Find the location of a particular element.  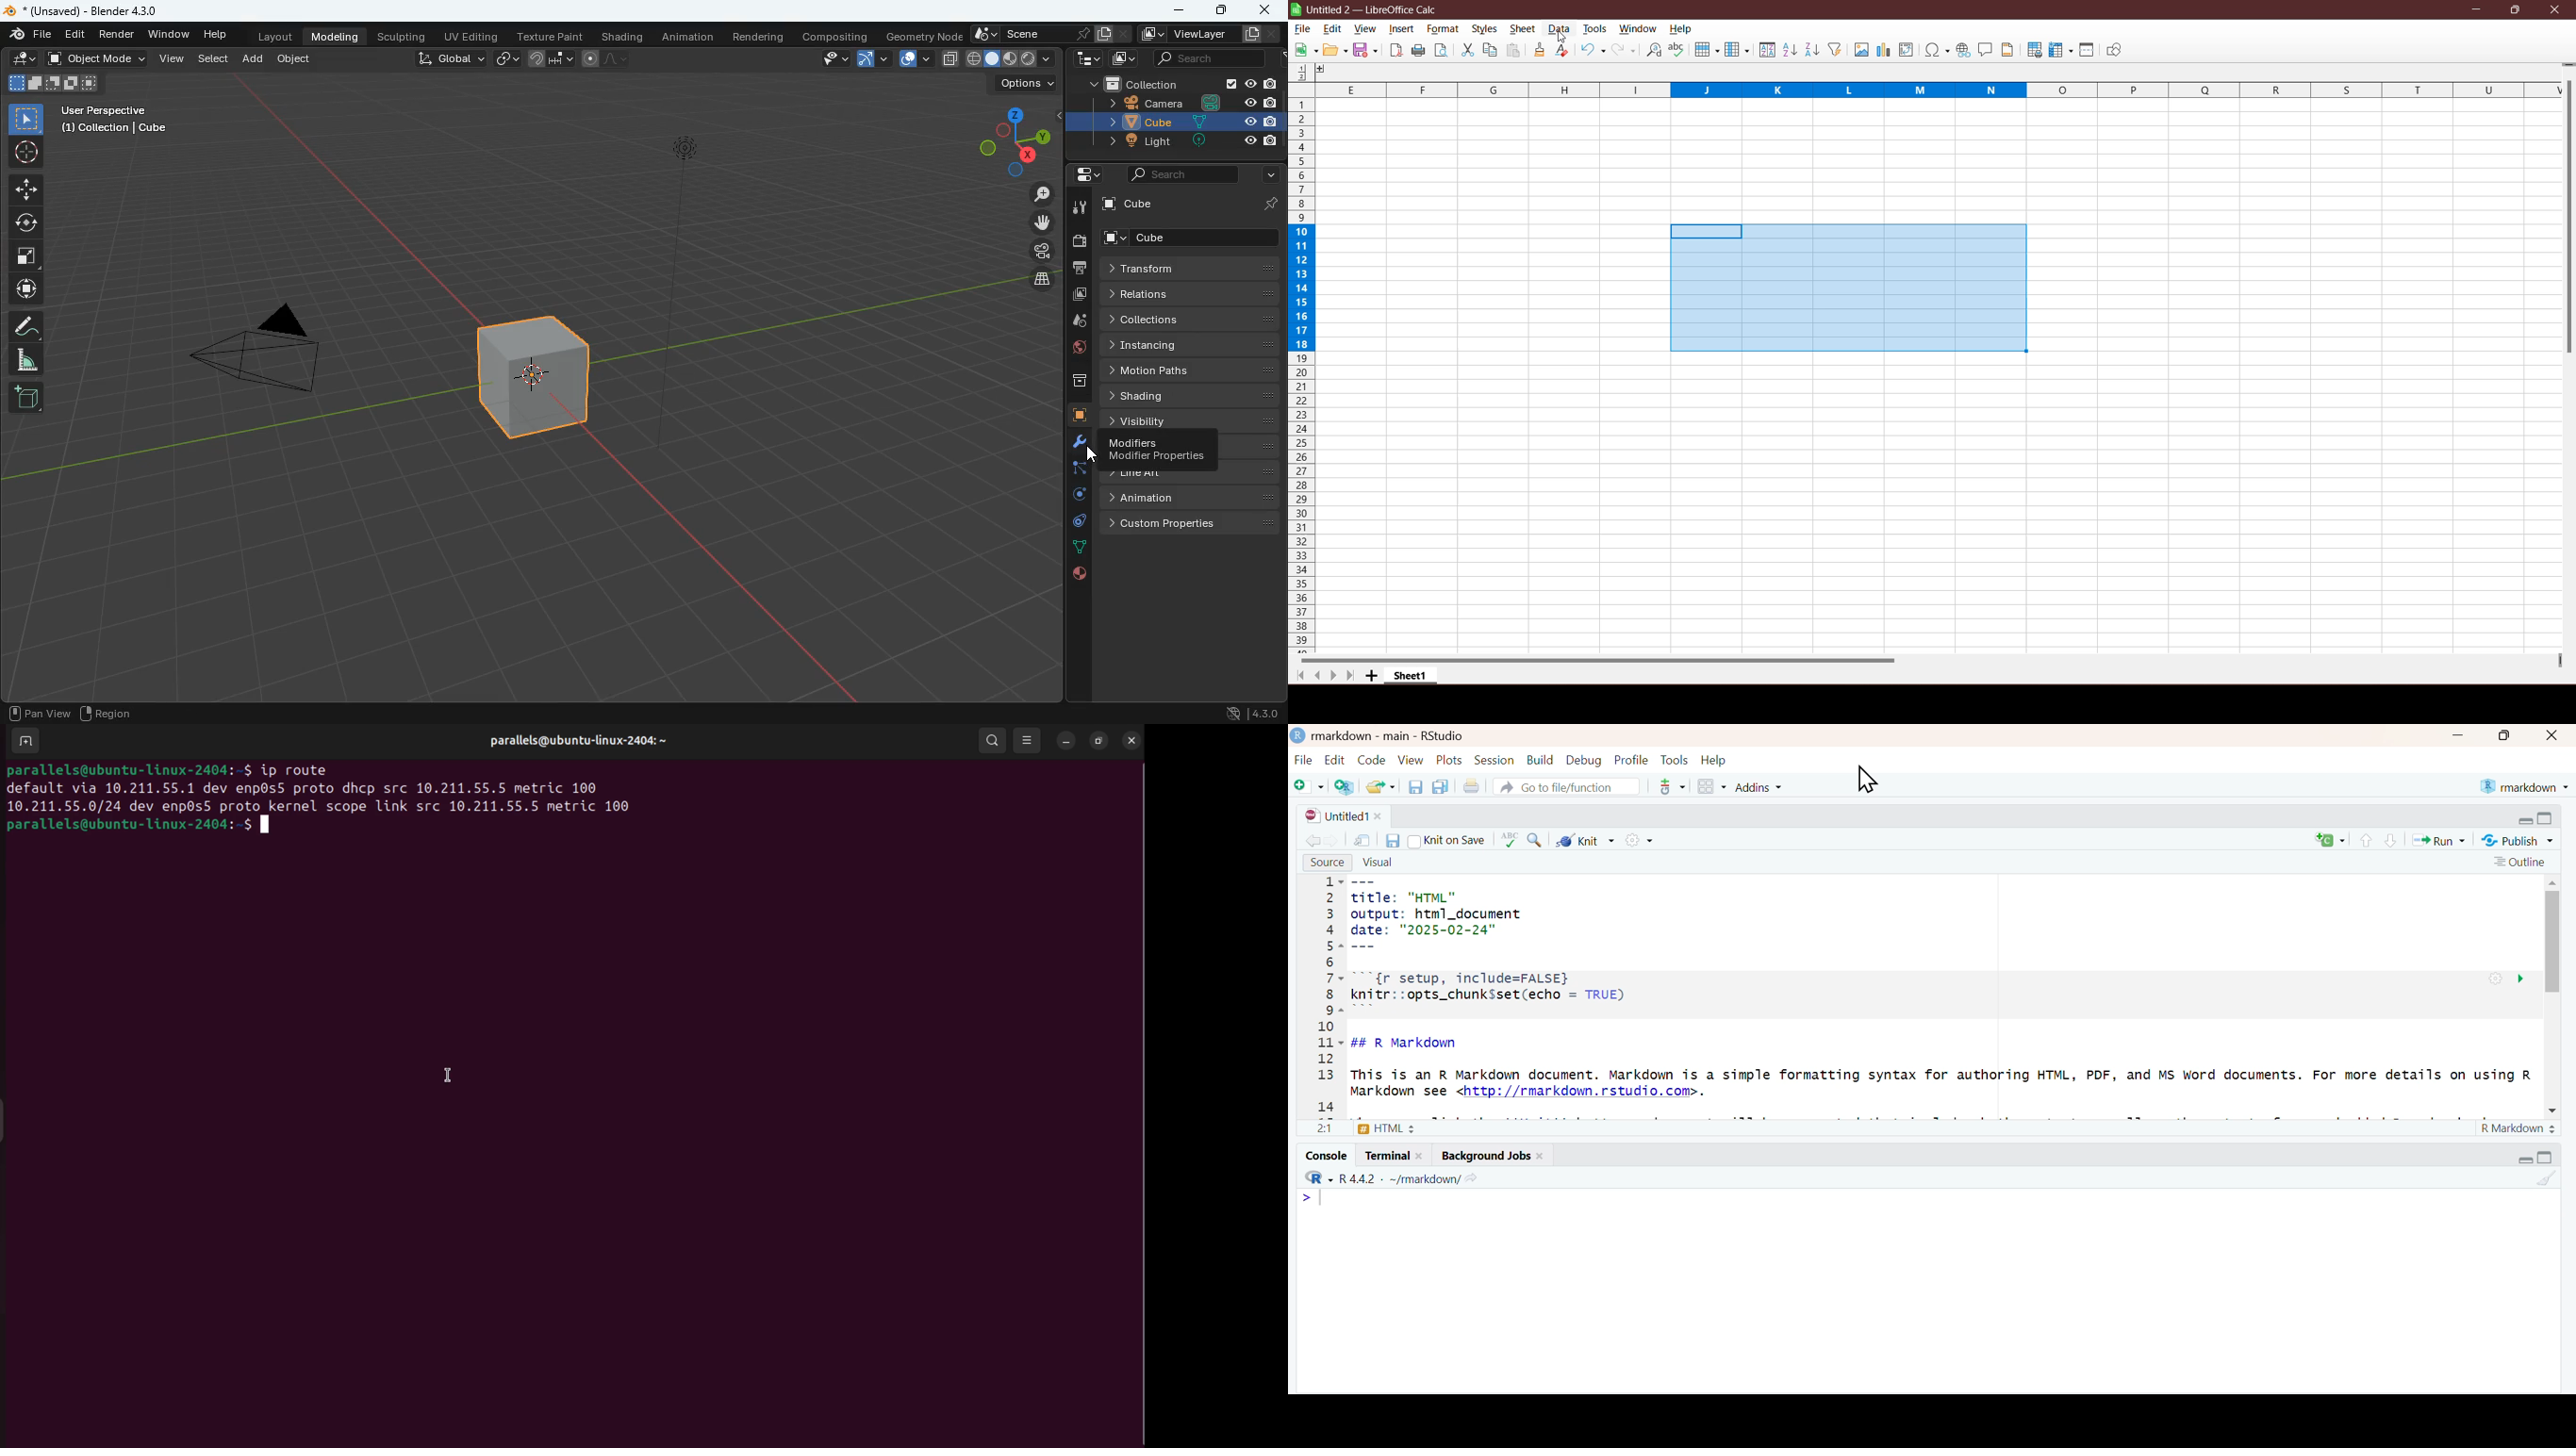

Debug is located at coordinates (1583, 761).